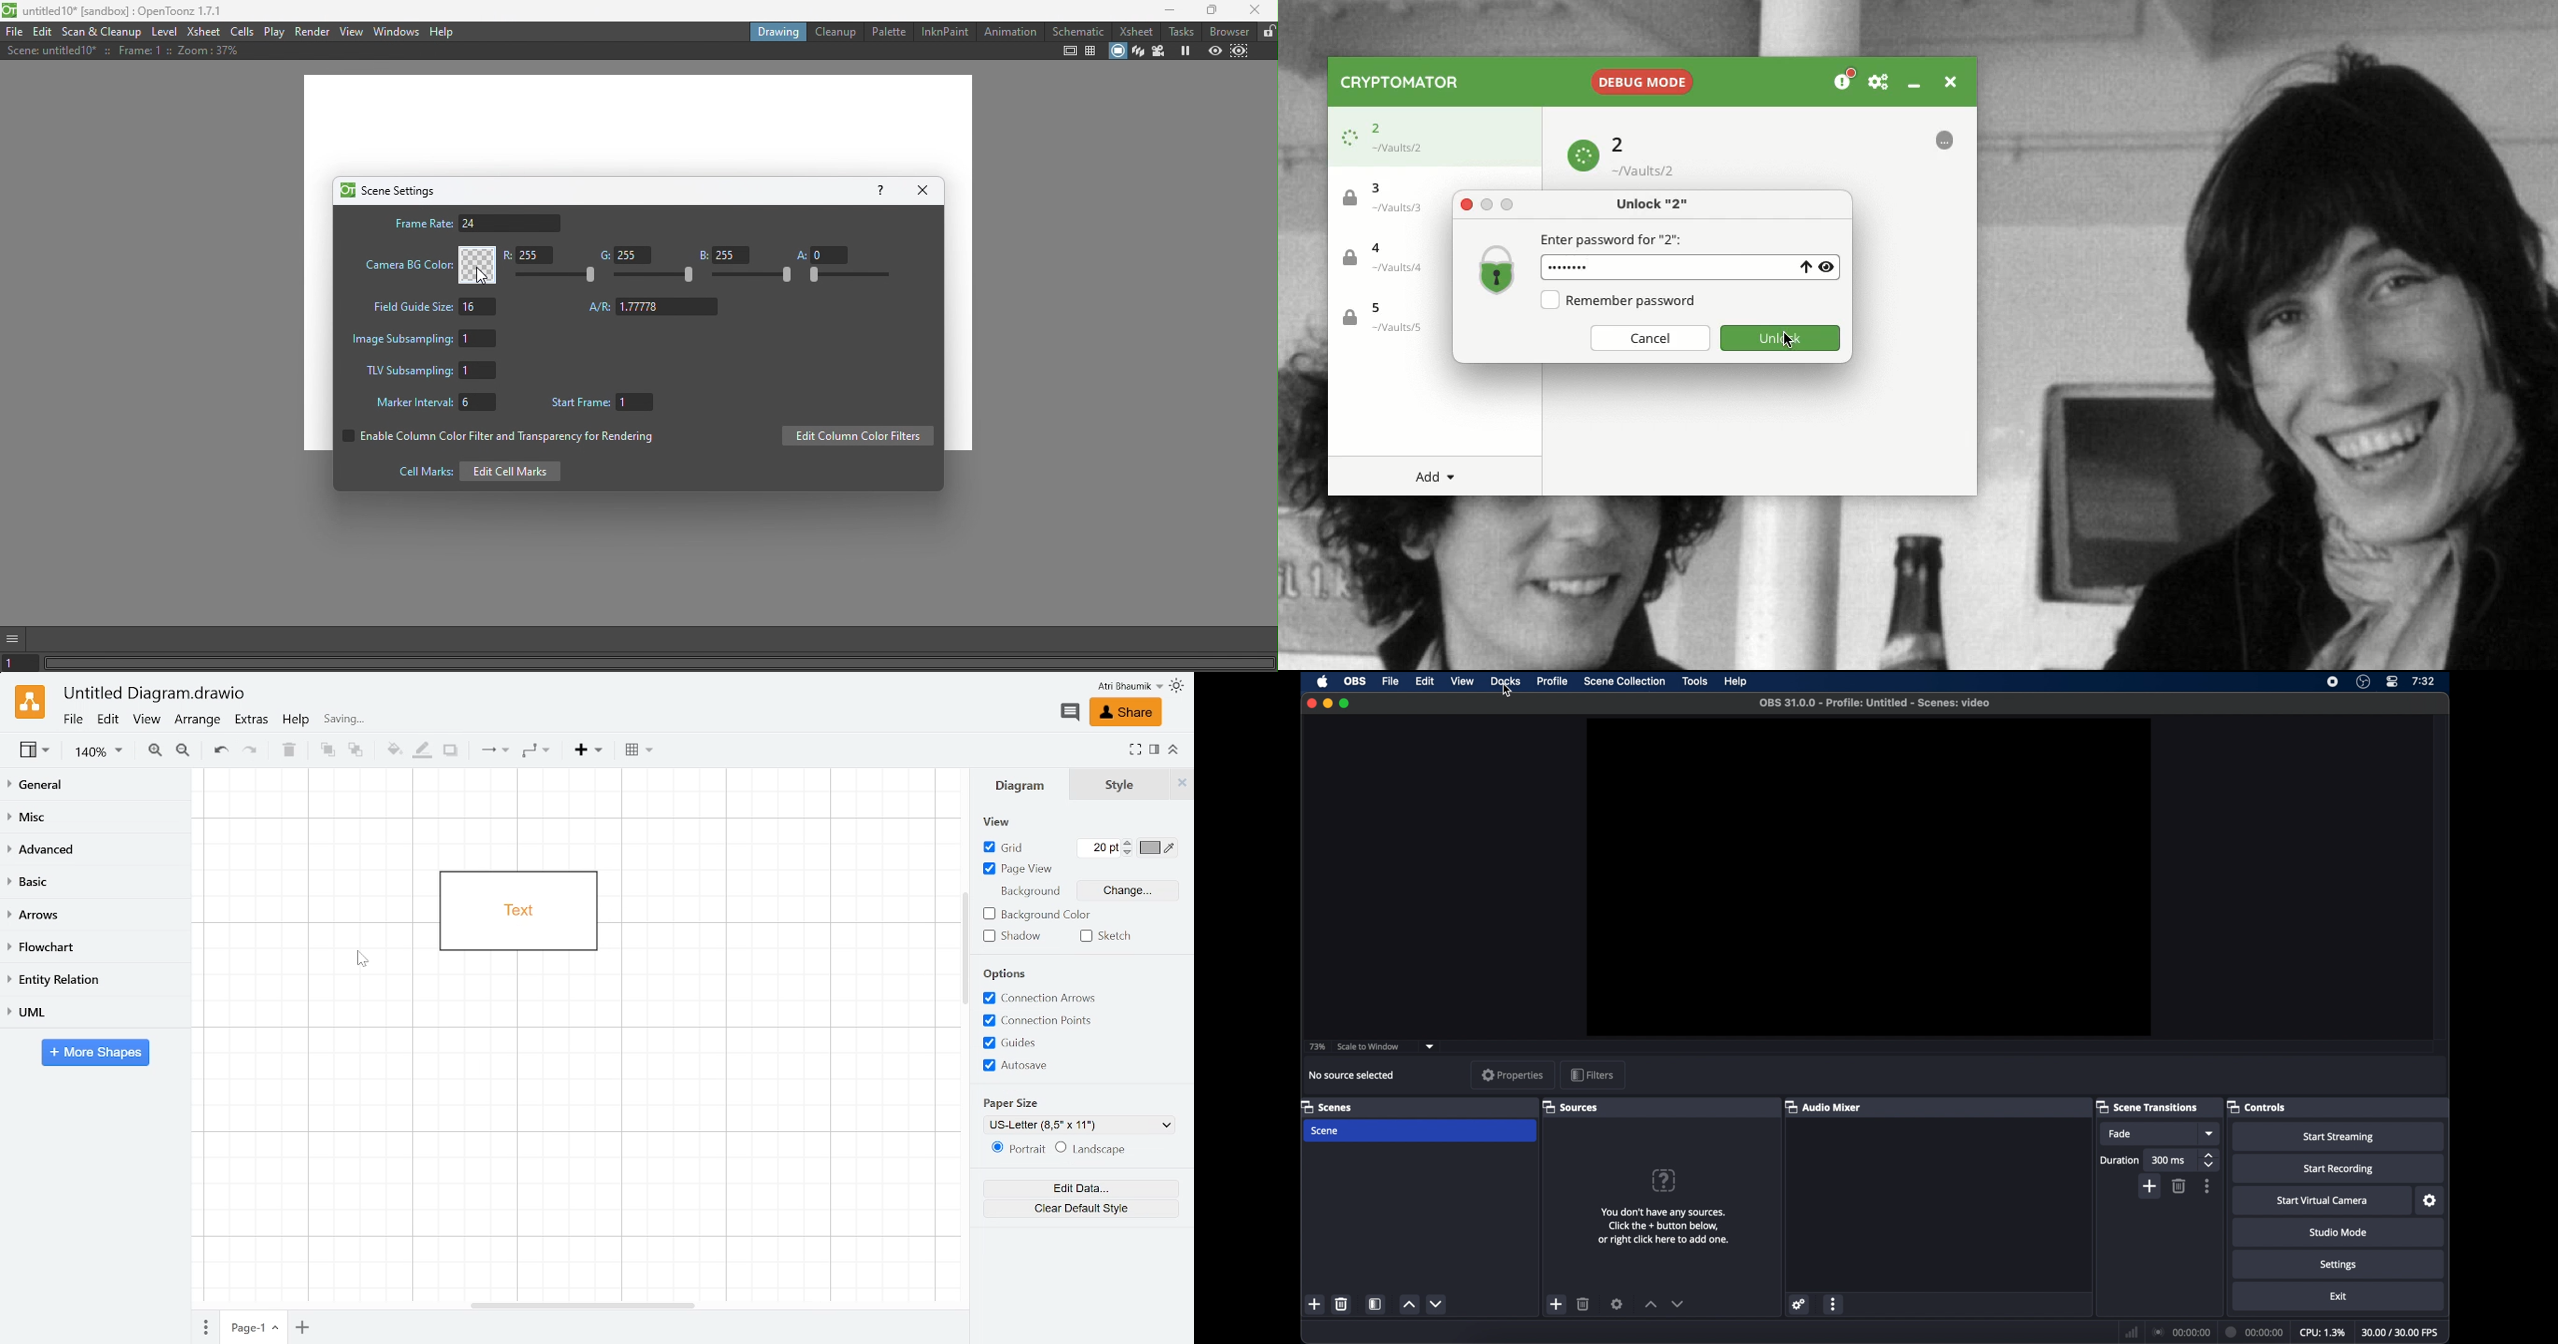 This screenshot has width=2576, height=1344. I want to click on Sketch, so click(1111, 937).